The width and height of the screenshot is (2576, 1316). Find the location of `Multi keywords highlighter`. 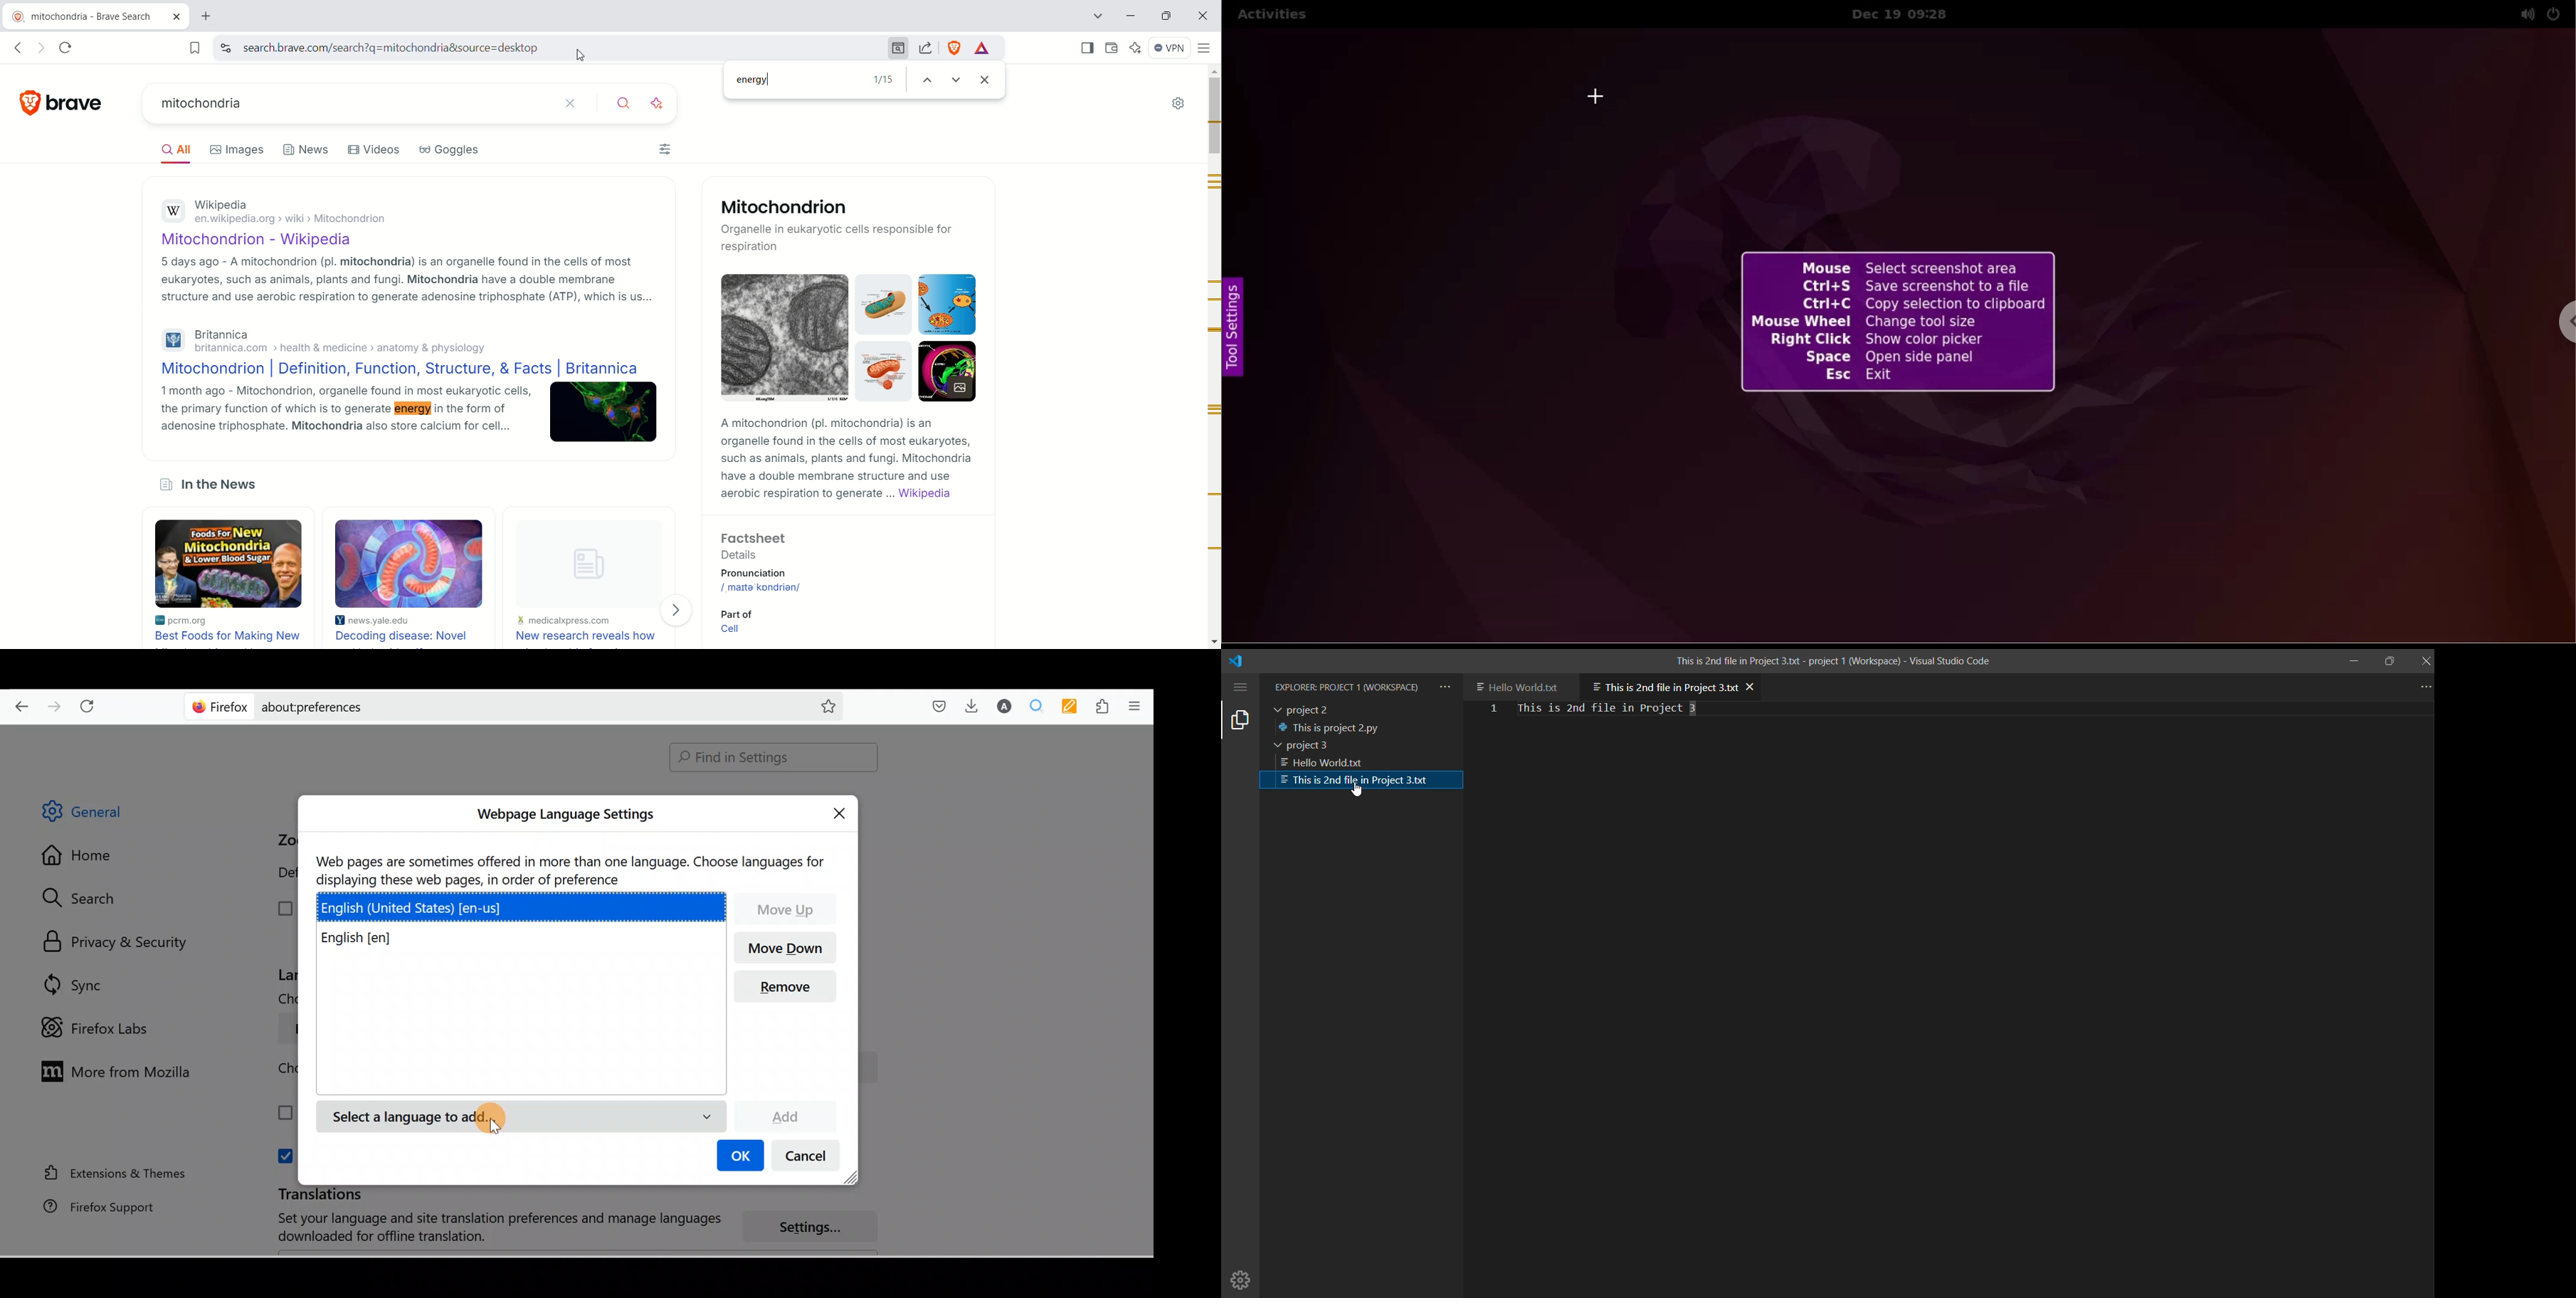

Multi keywords highlighter is located at coordinates (1073, 707).